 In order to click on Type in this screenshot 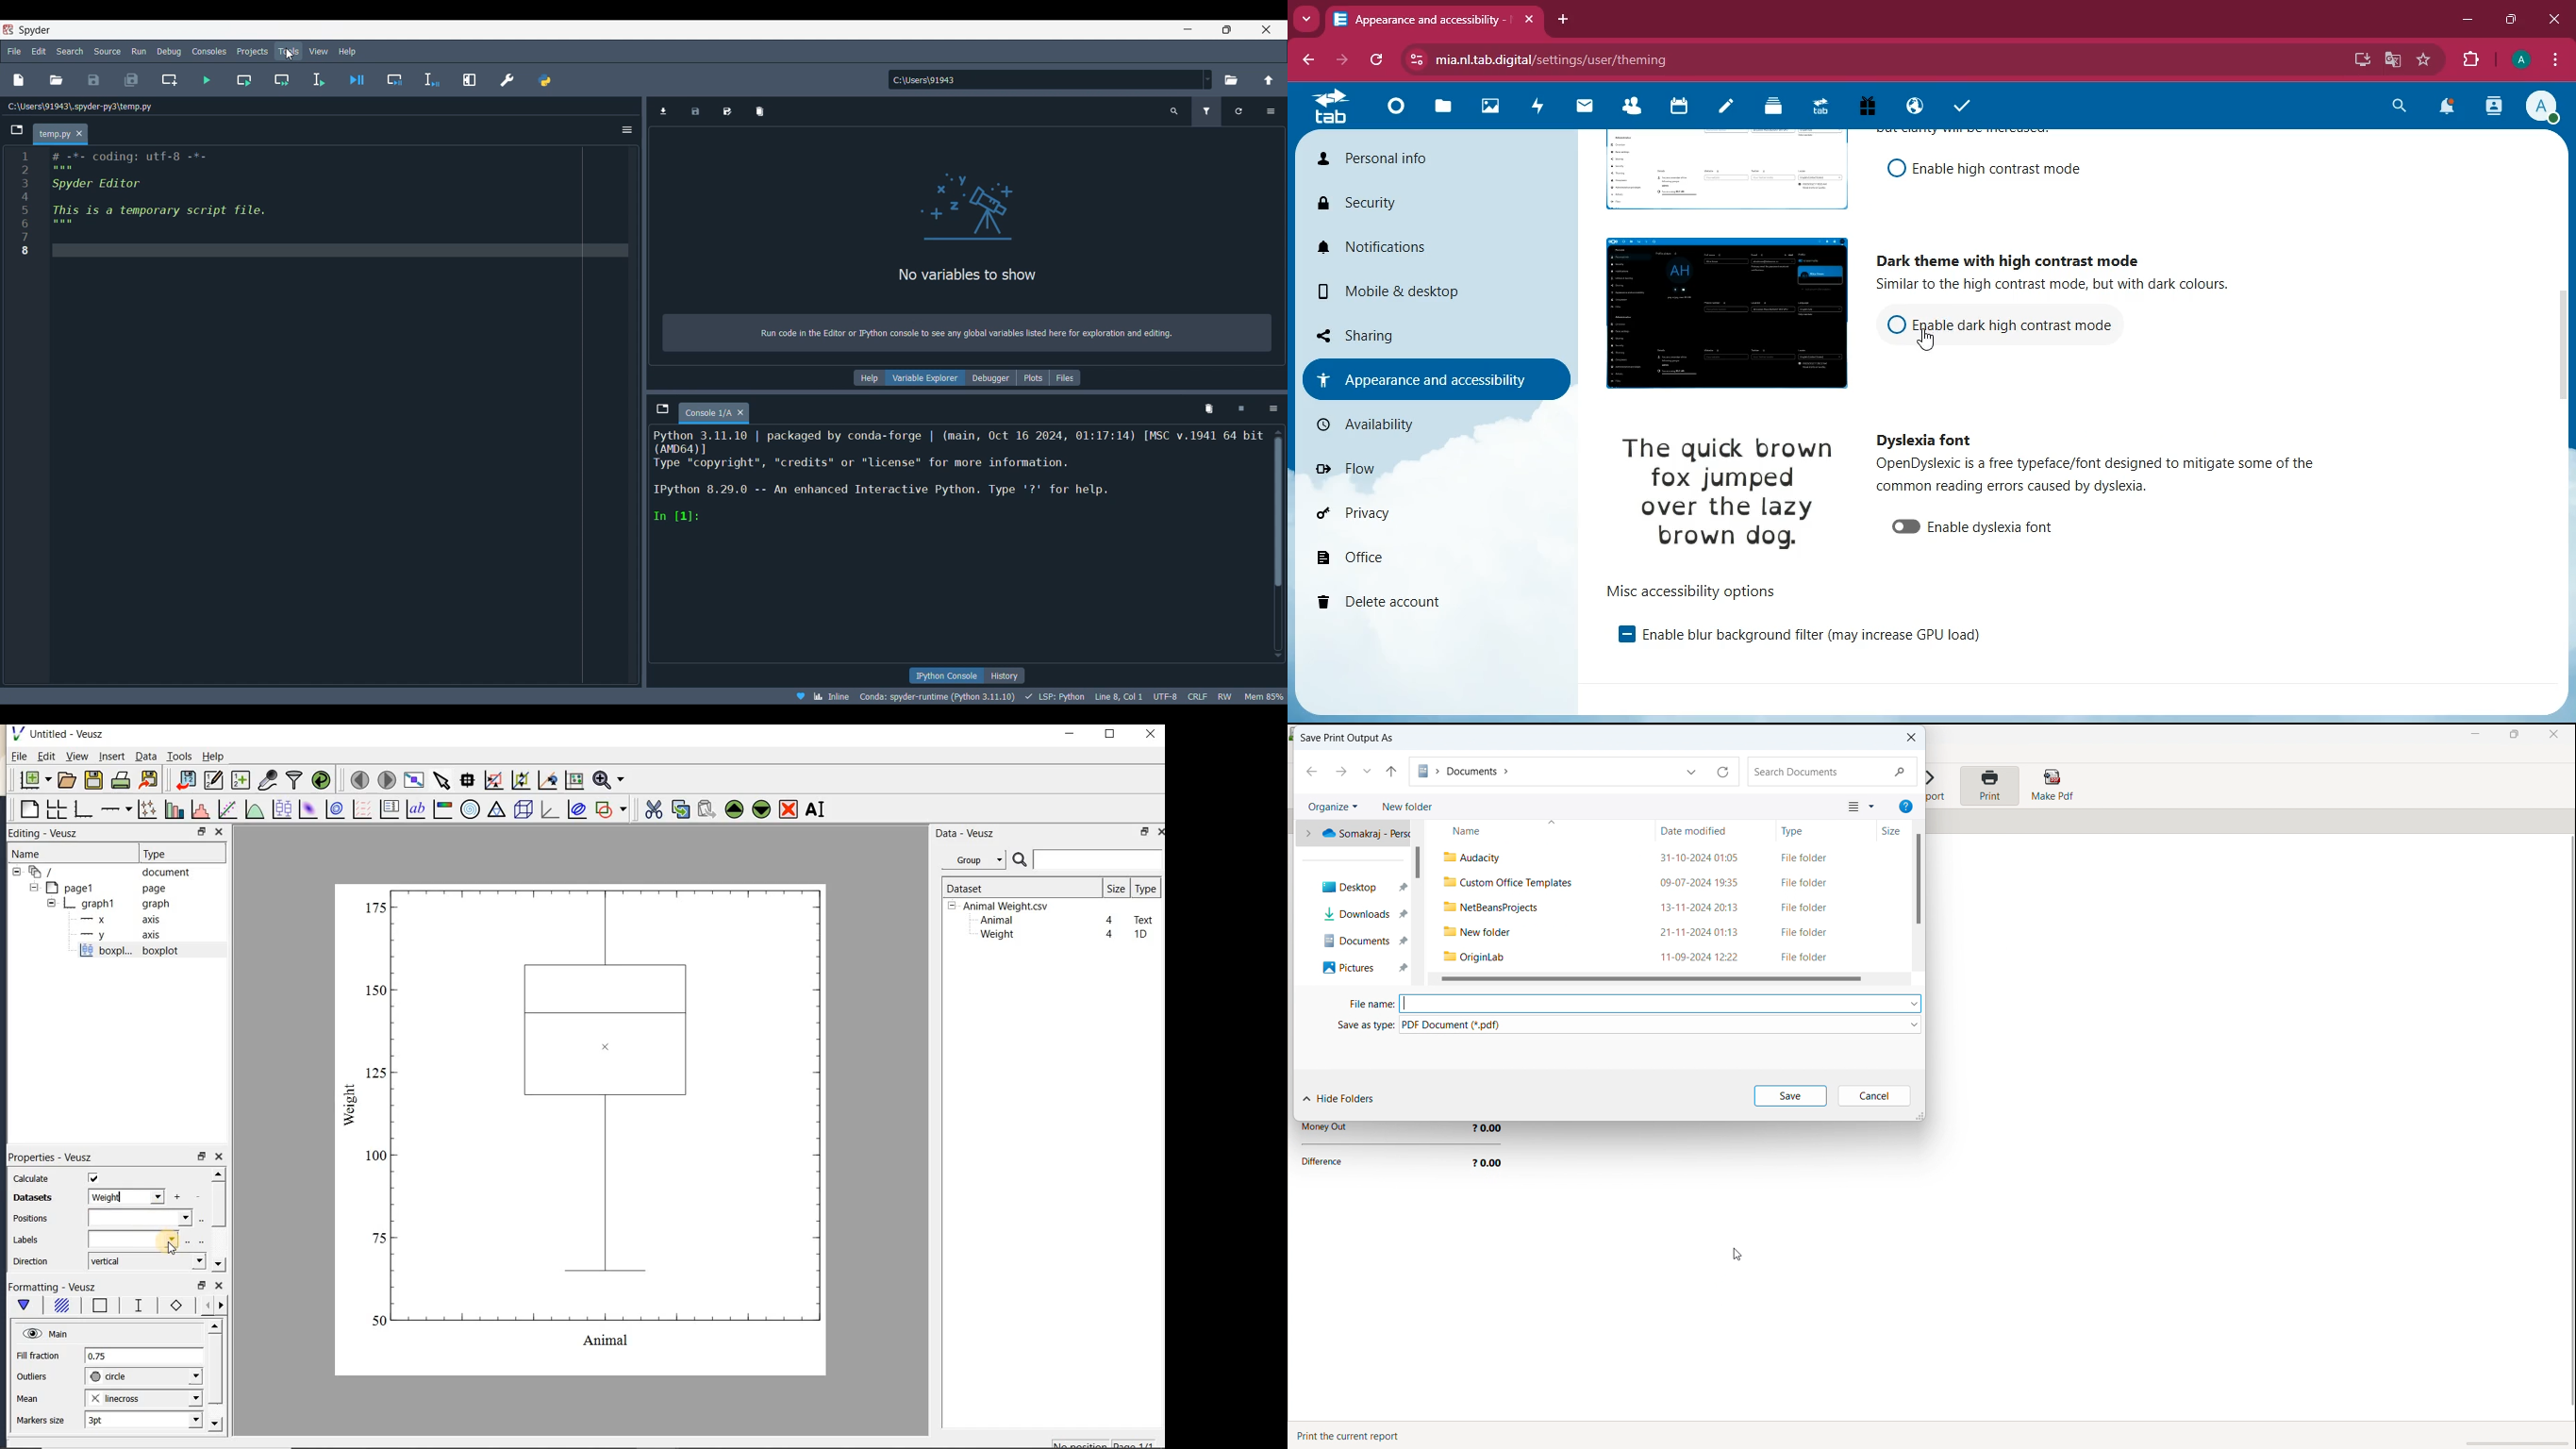, I will do `click(179, 852)`.